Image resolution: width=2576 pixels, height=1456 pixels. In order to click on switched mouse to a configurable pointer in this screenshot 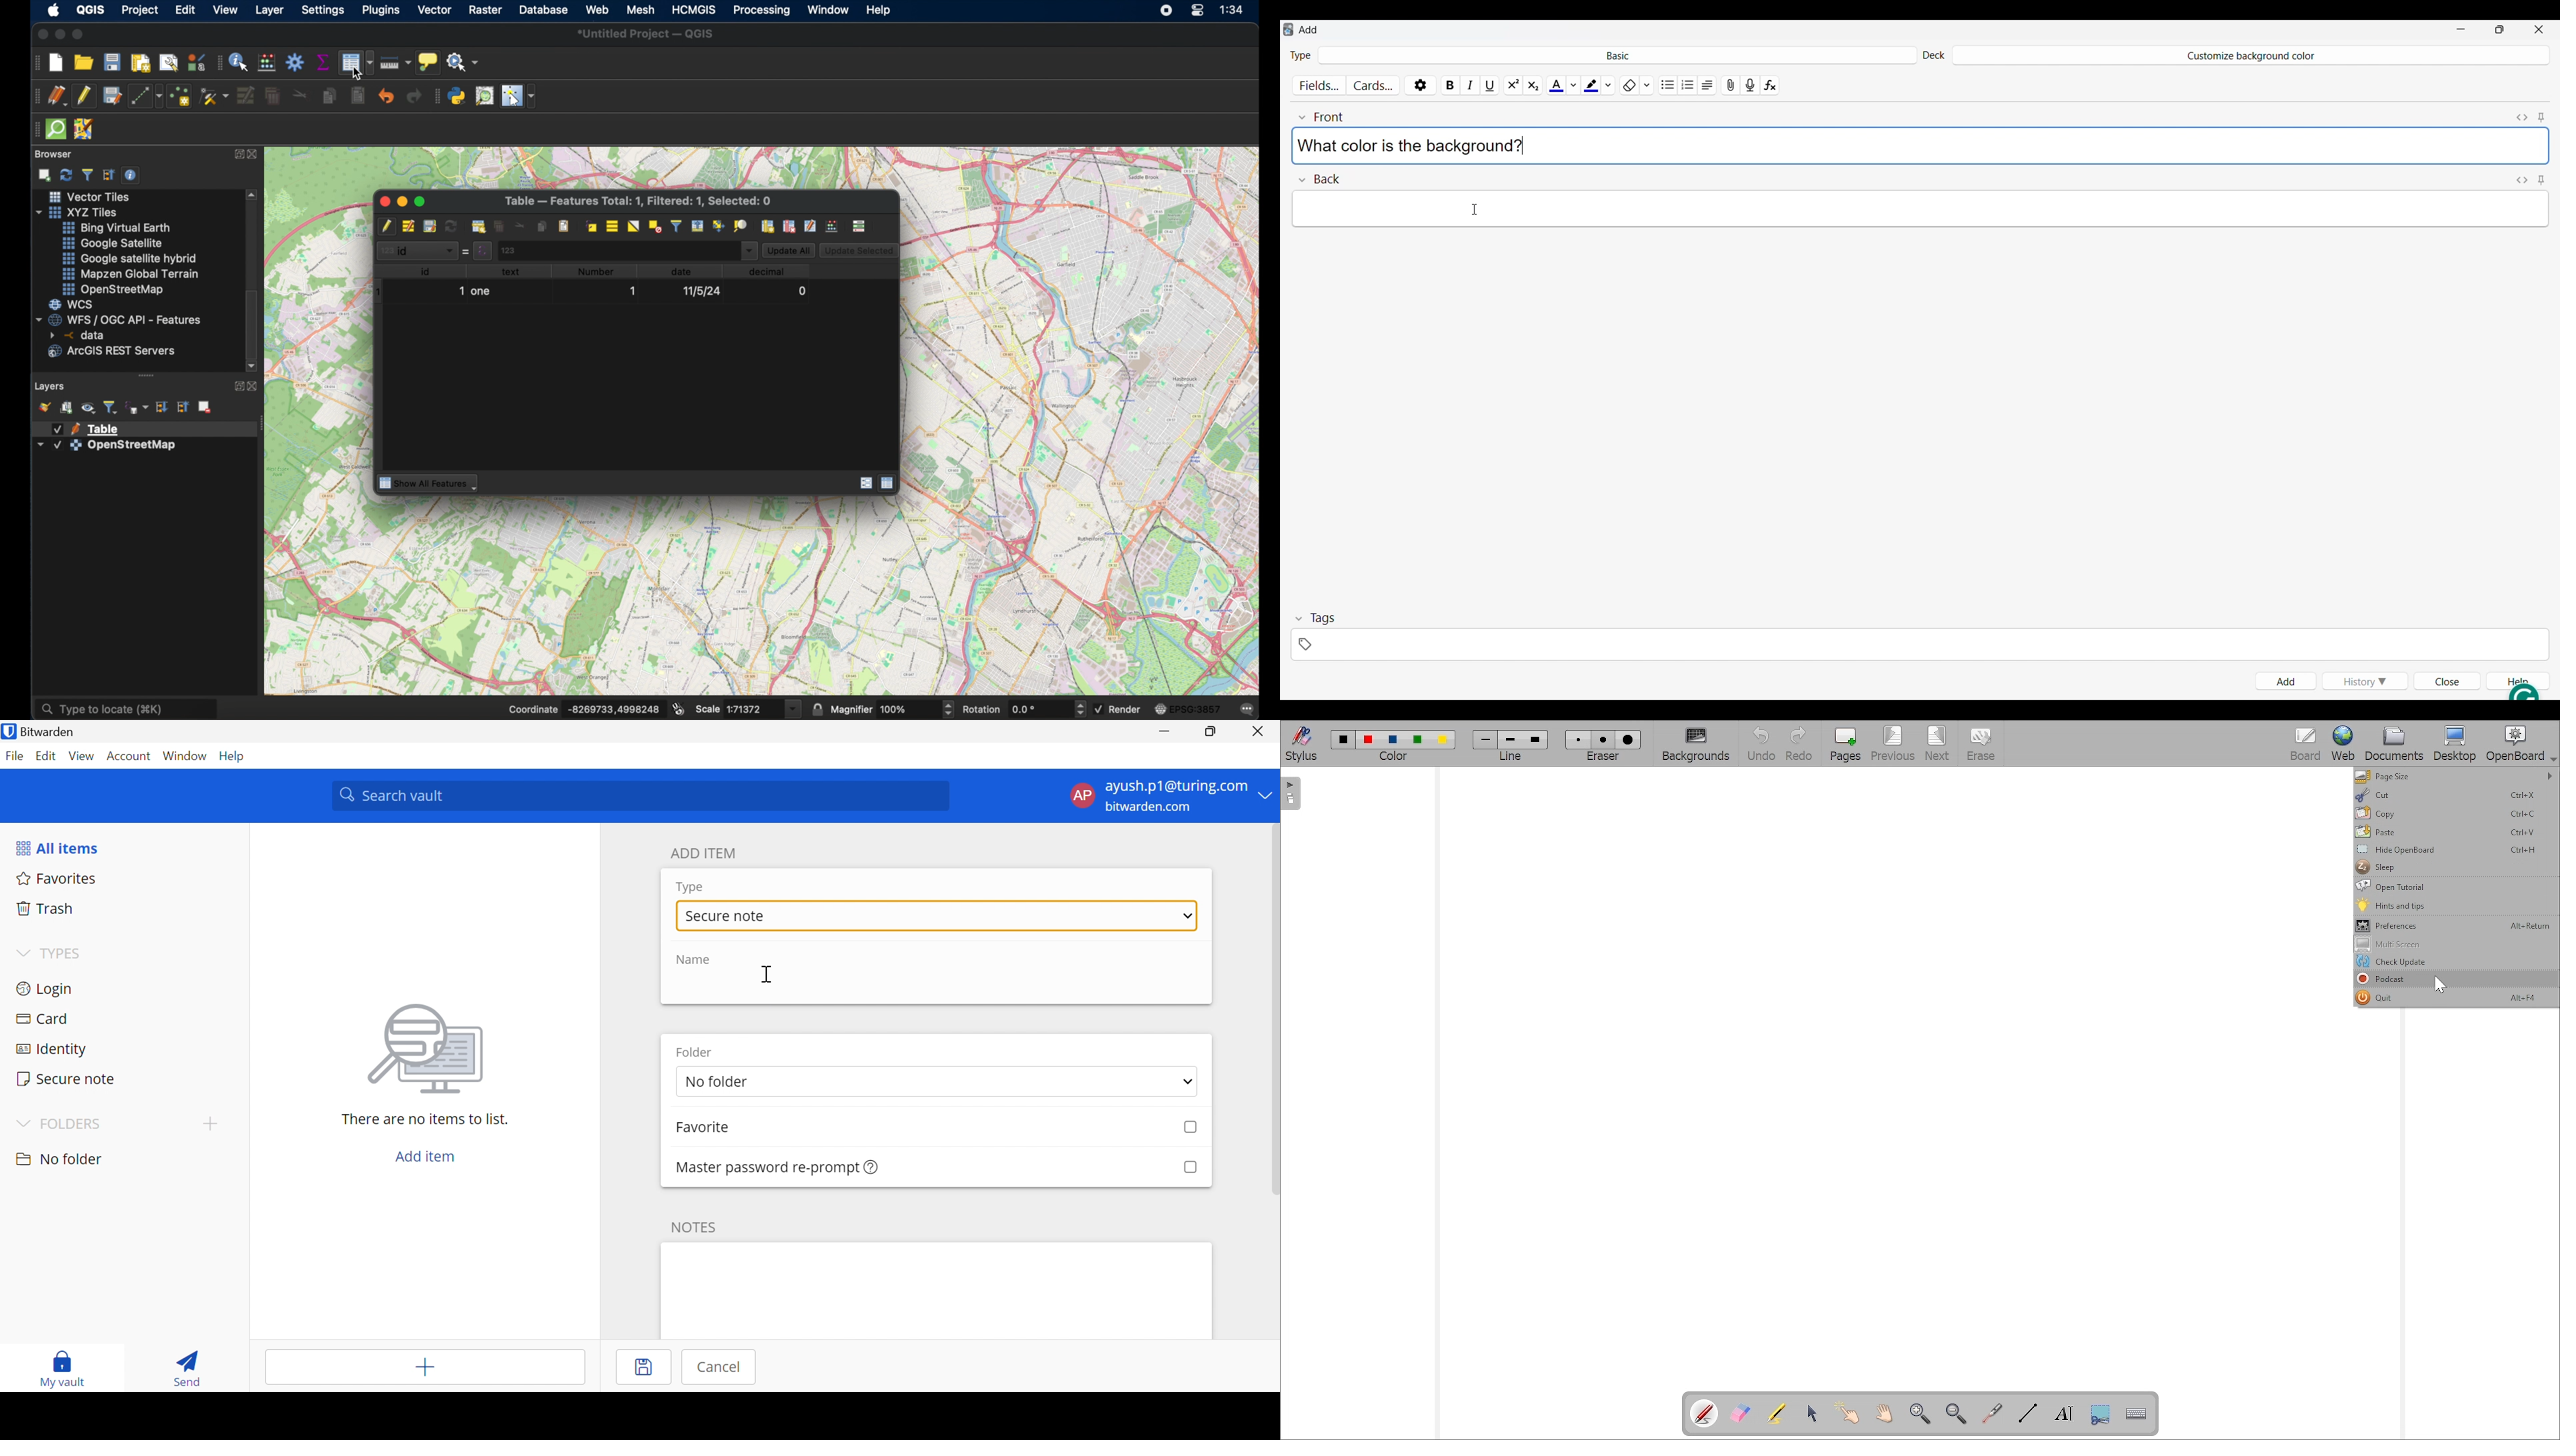, I will do `click(518, 96)`.